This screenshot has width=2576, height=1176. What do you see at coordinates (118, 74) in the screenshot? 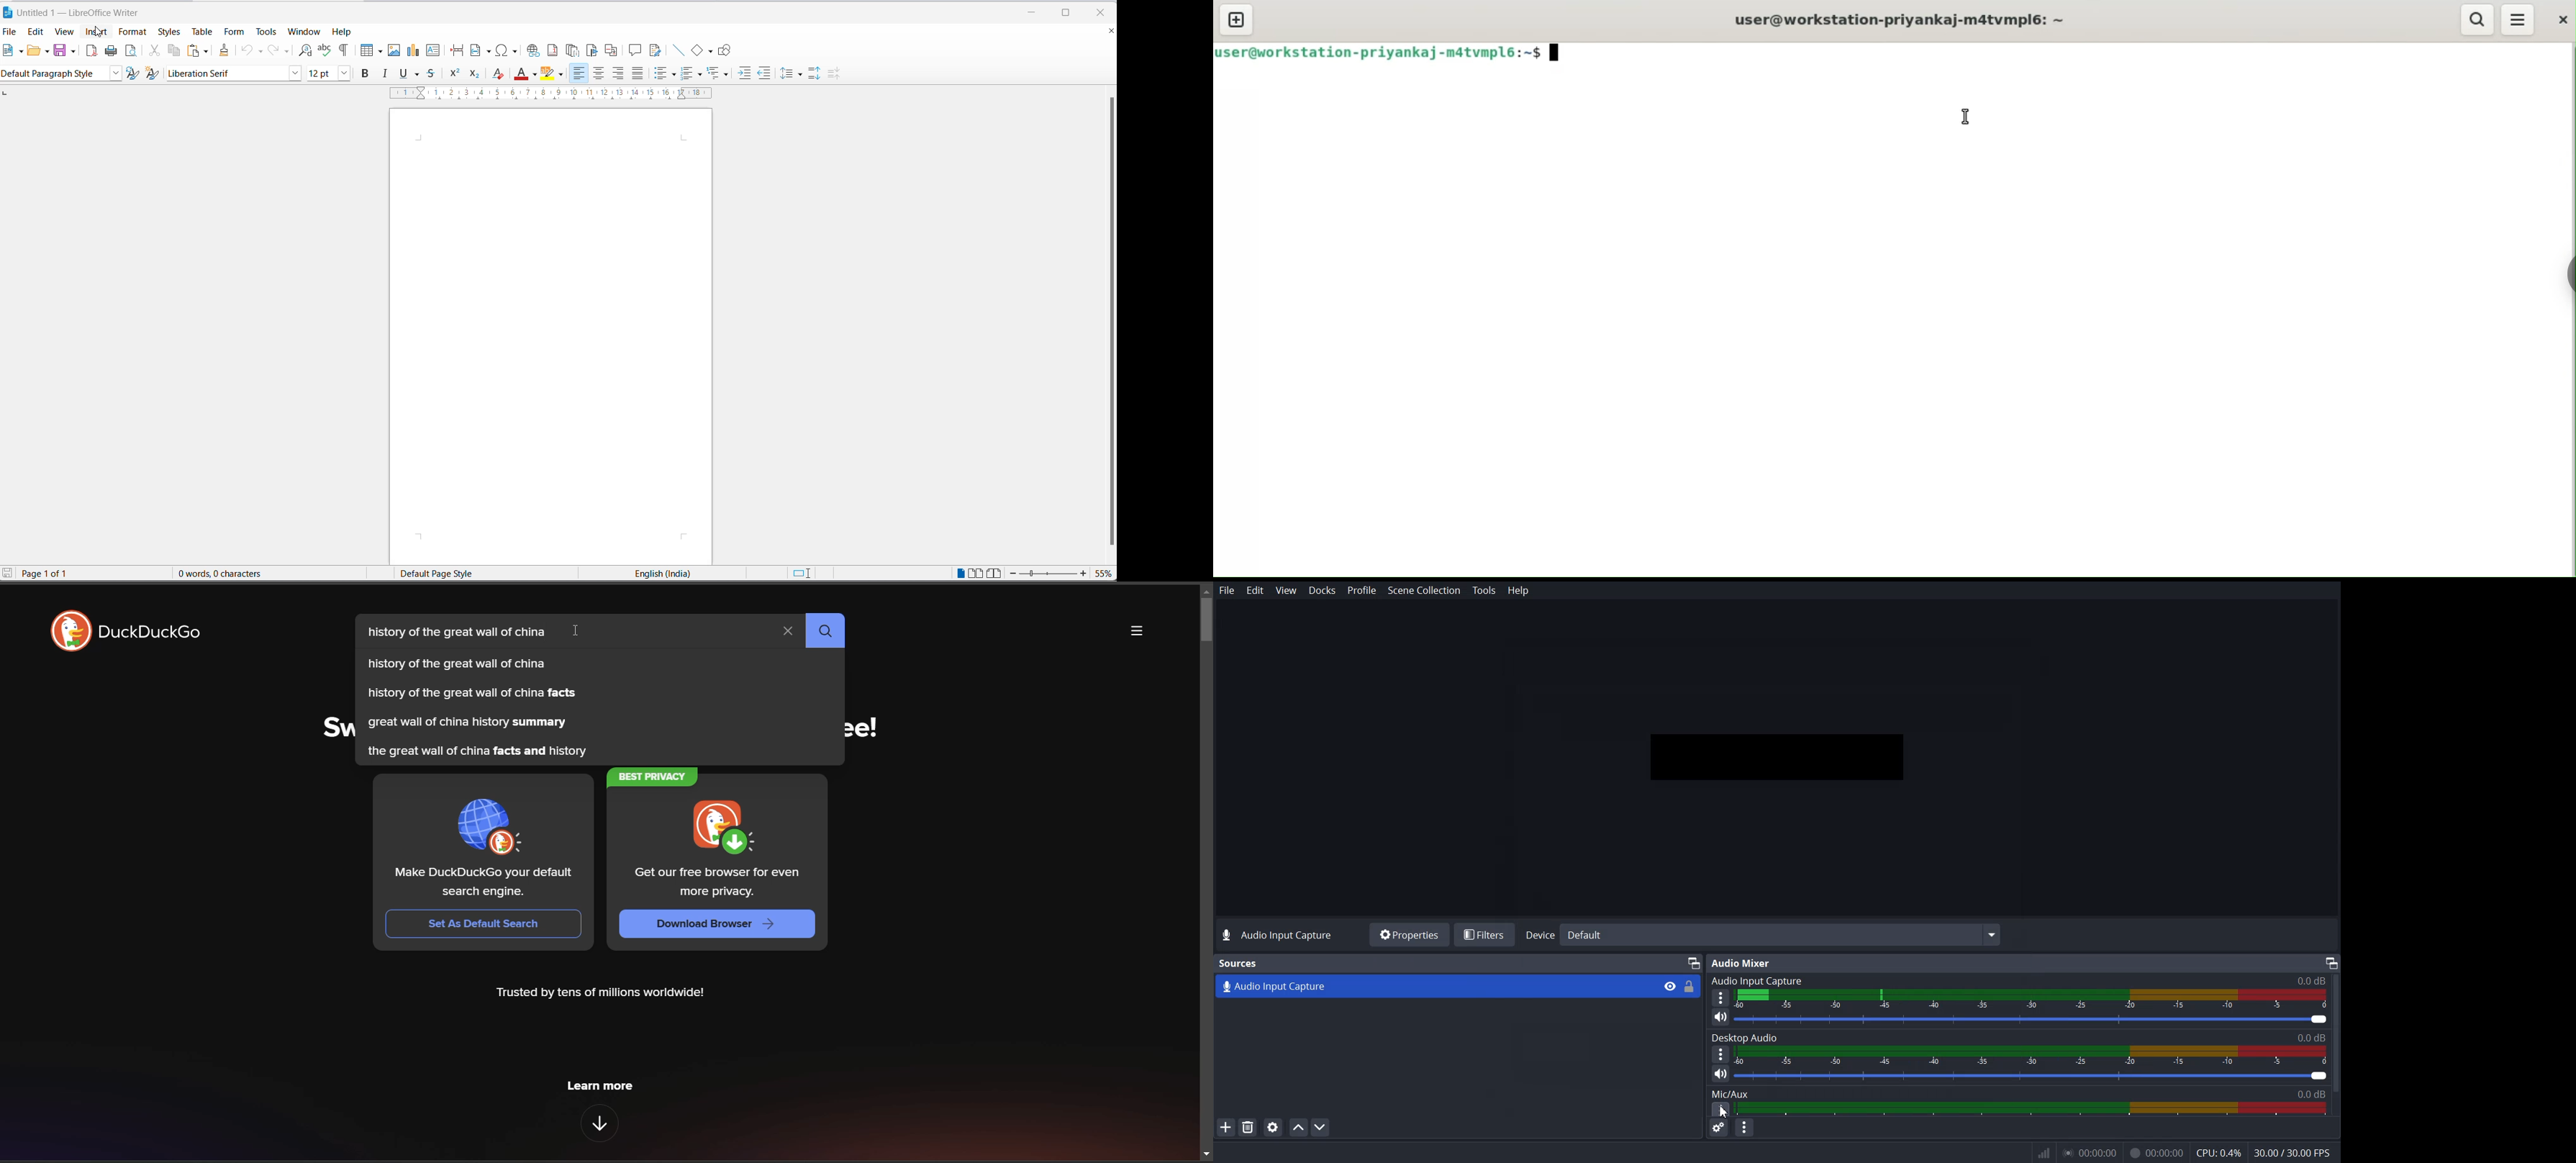
I see `style options` at bounding box center [118, 74].